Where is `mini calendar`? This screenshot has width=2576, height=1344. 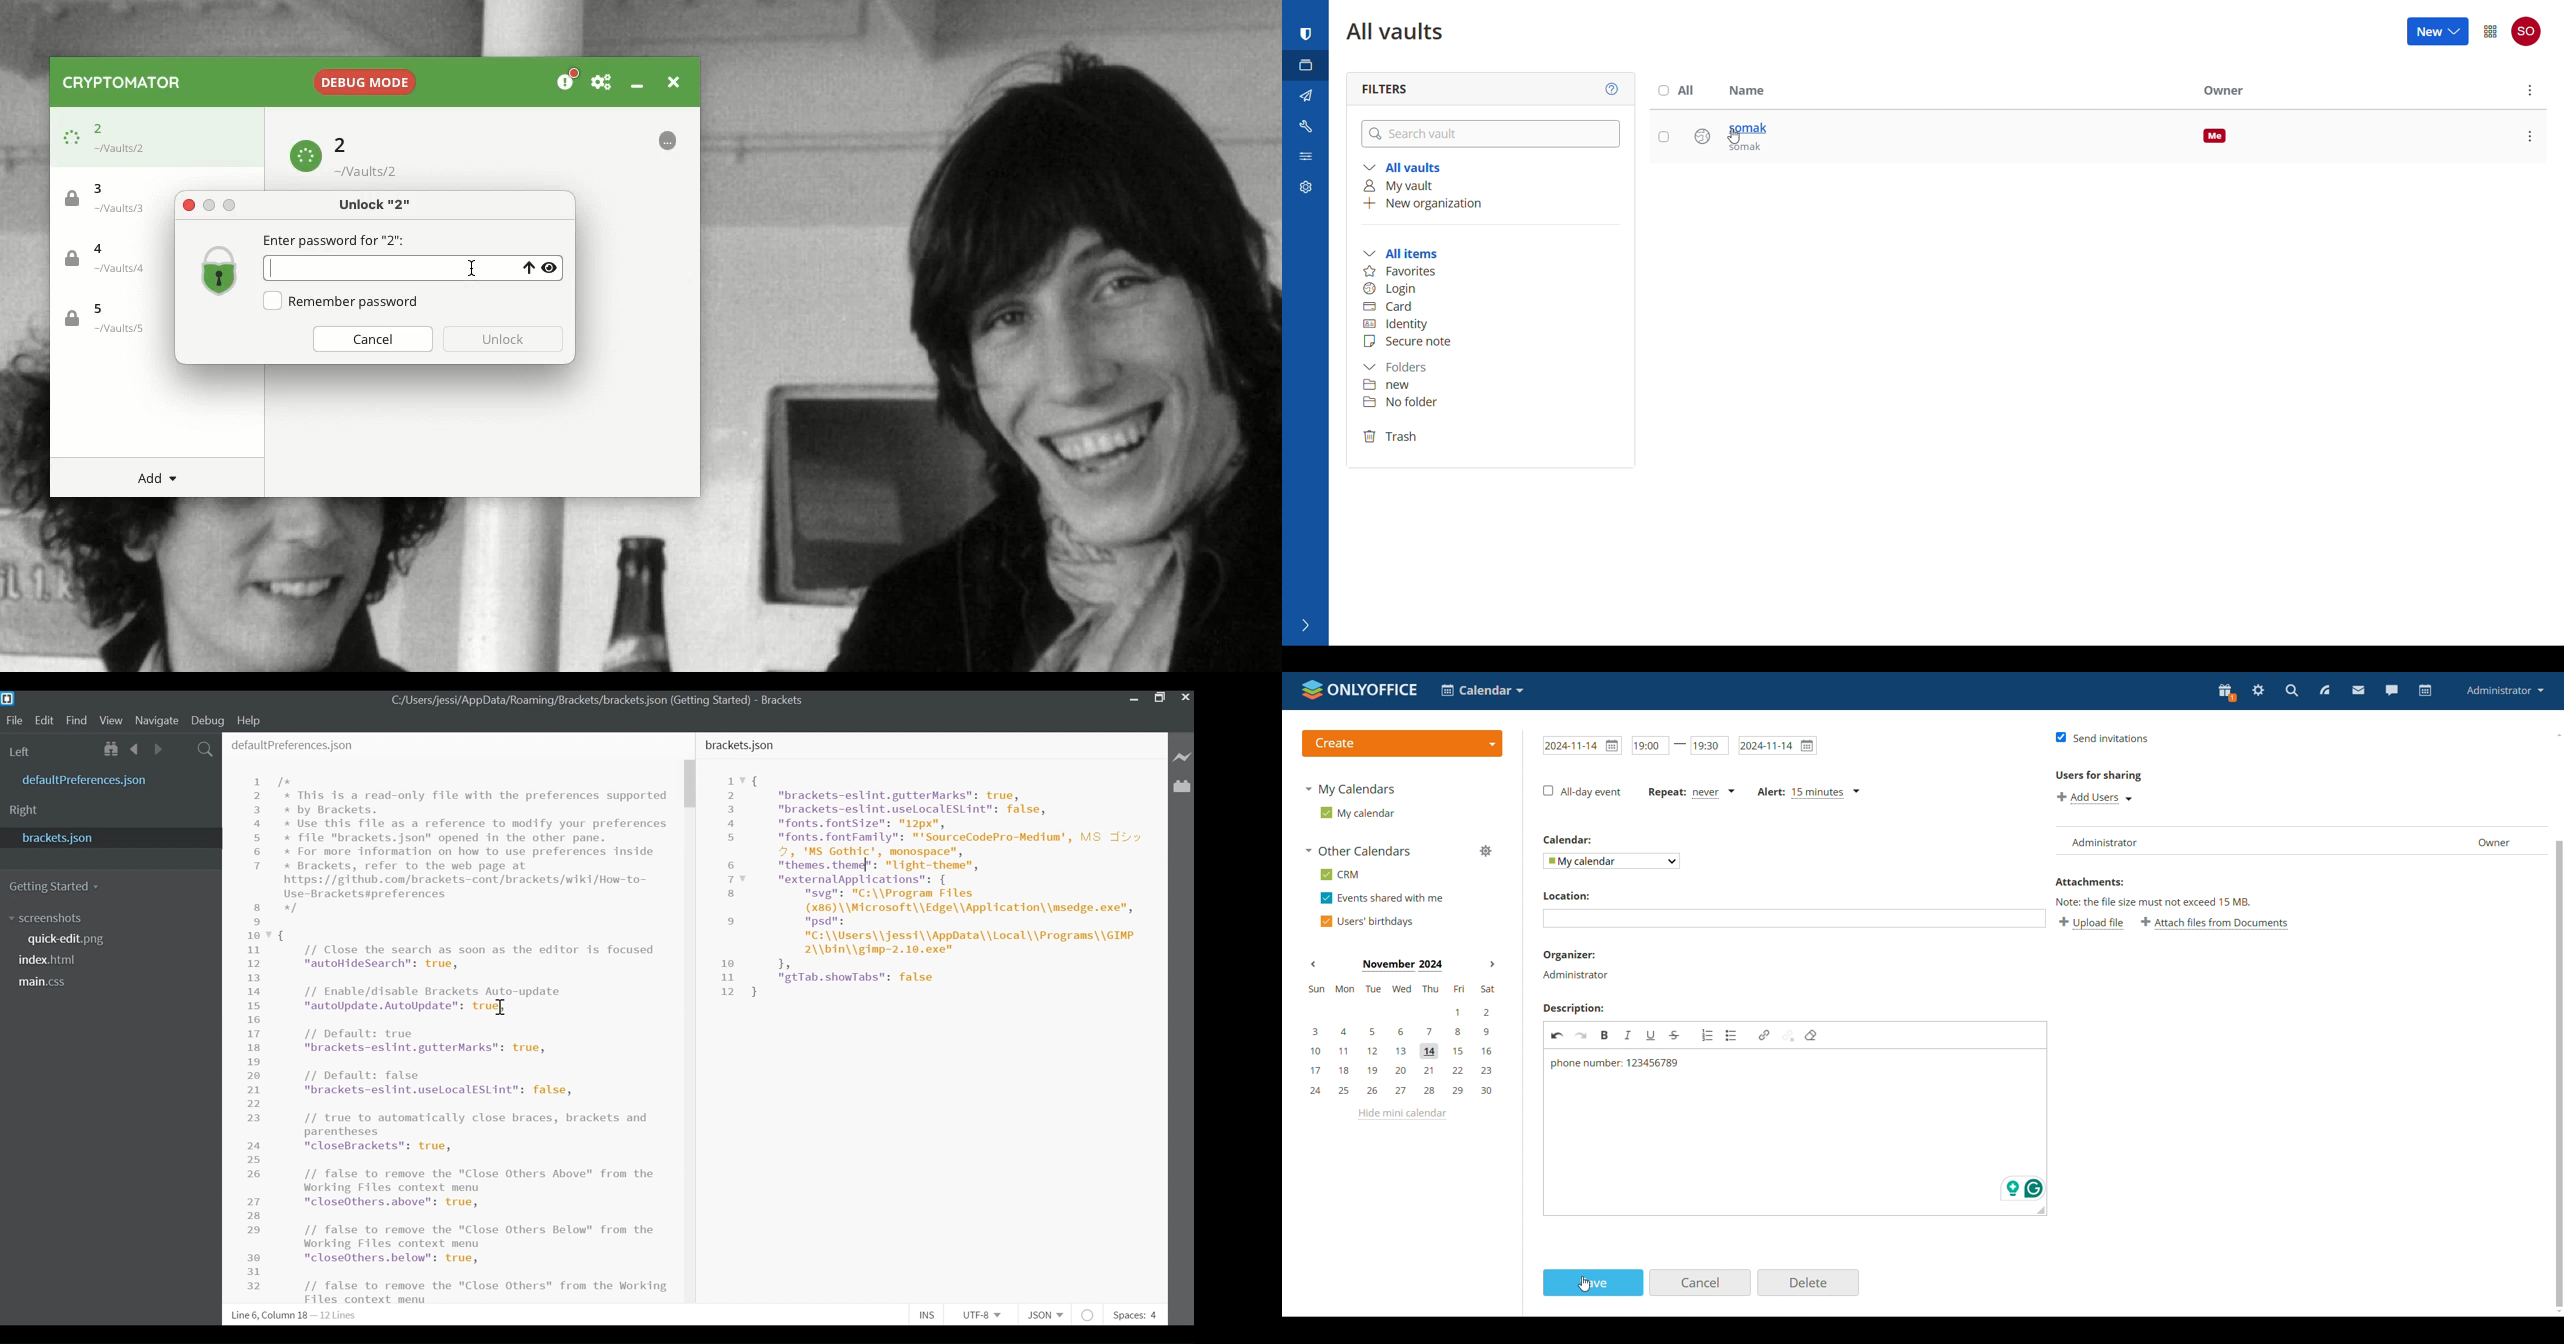 mini calendar is located at coordinates (1400, 1041).